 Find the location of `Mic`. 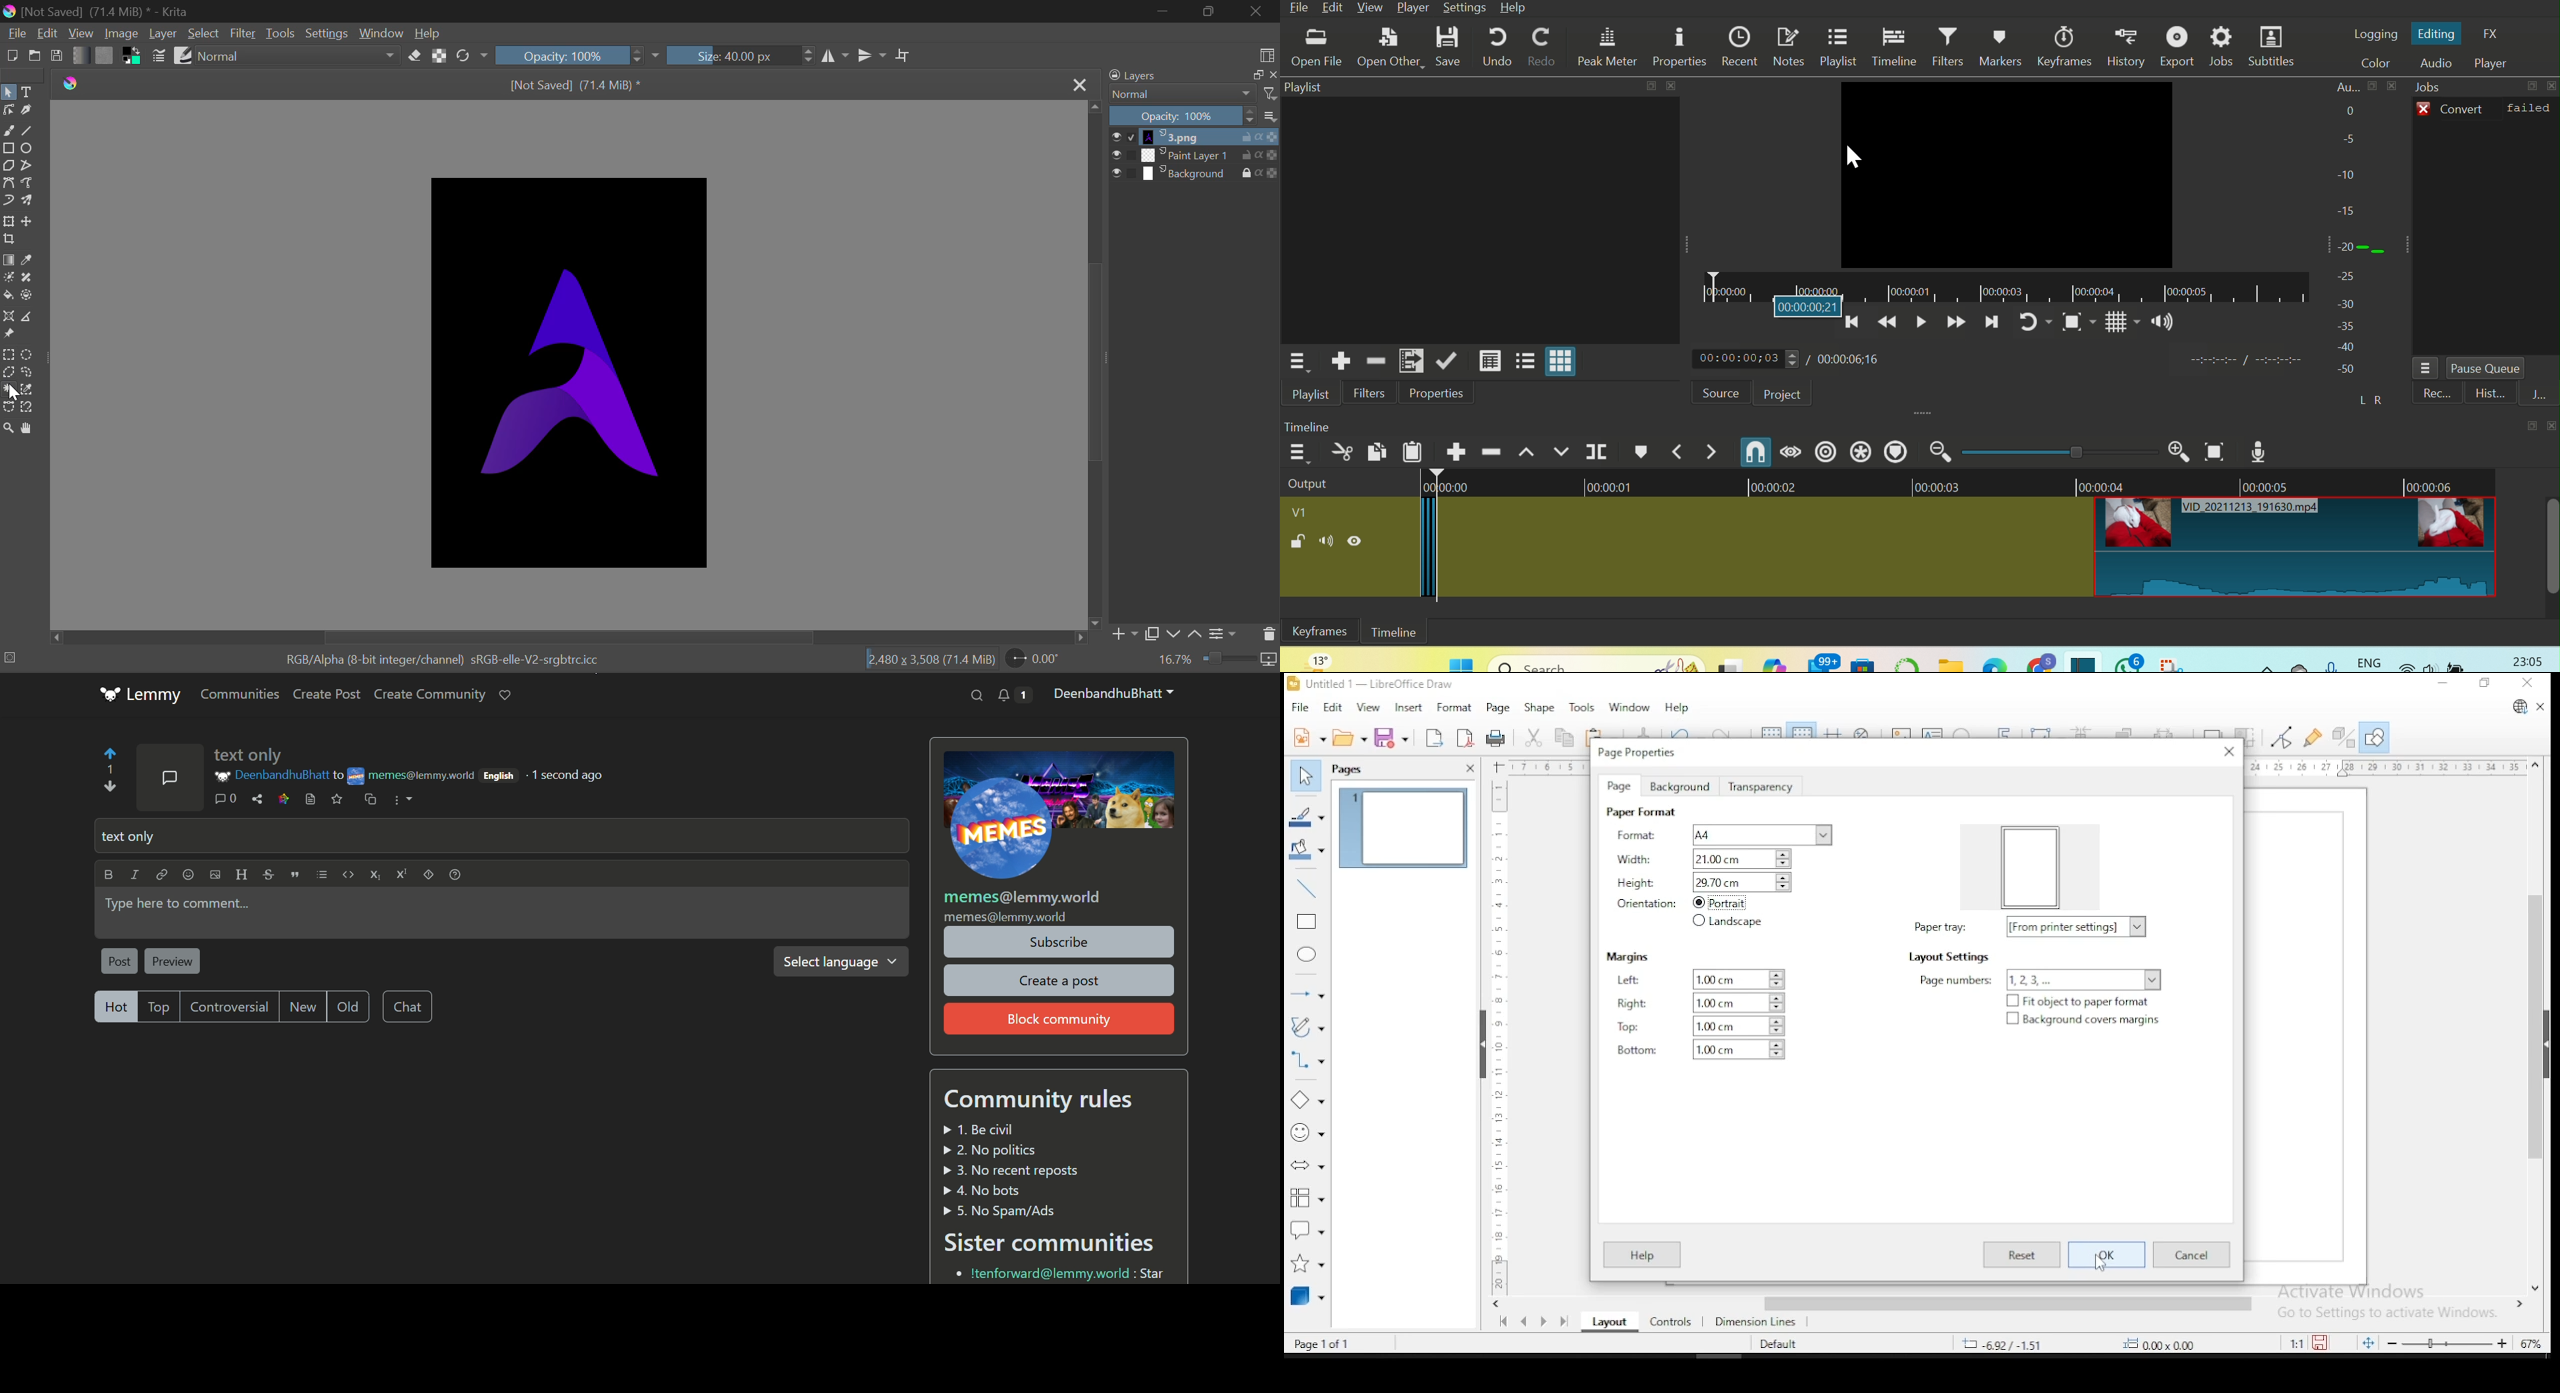

Mic is located at coordinates (2262, 450).